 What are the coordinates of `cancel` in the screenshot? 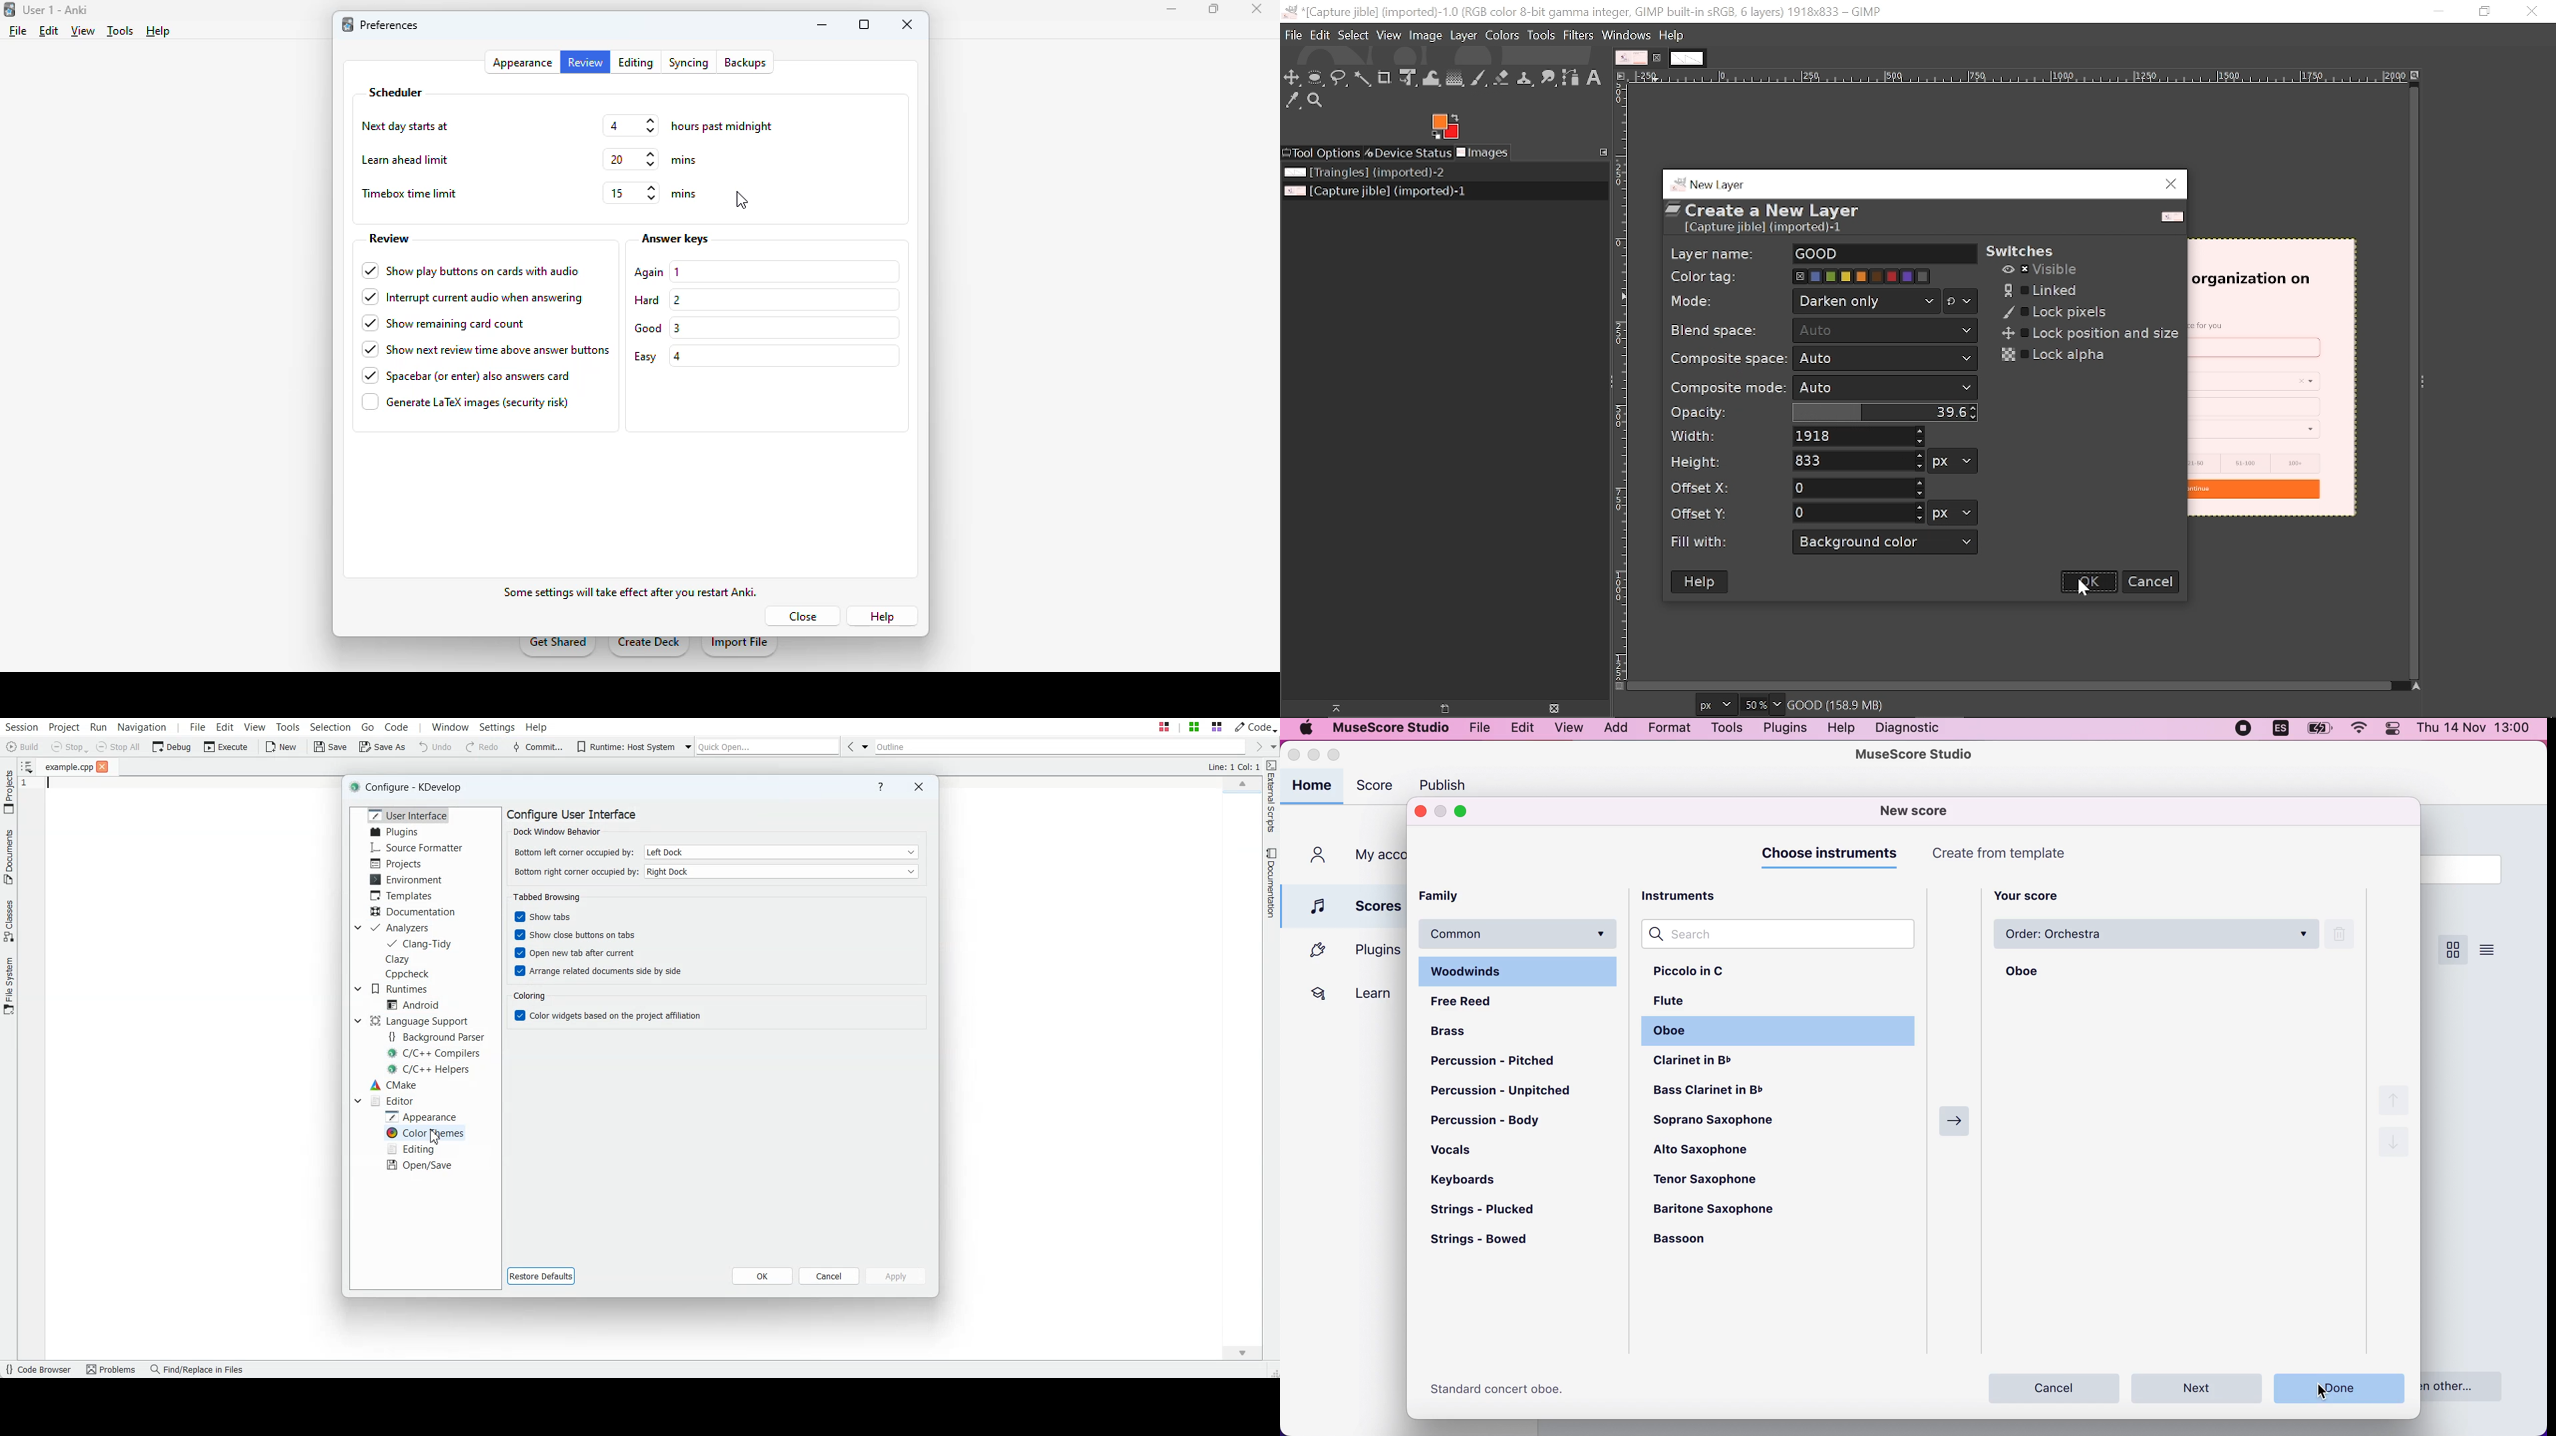 It's located at (2055, 1385).